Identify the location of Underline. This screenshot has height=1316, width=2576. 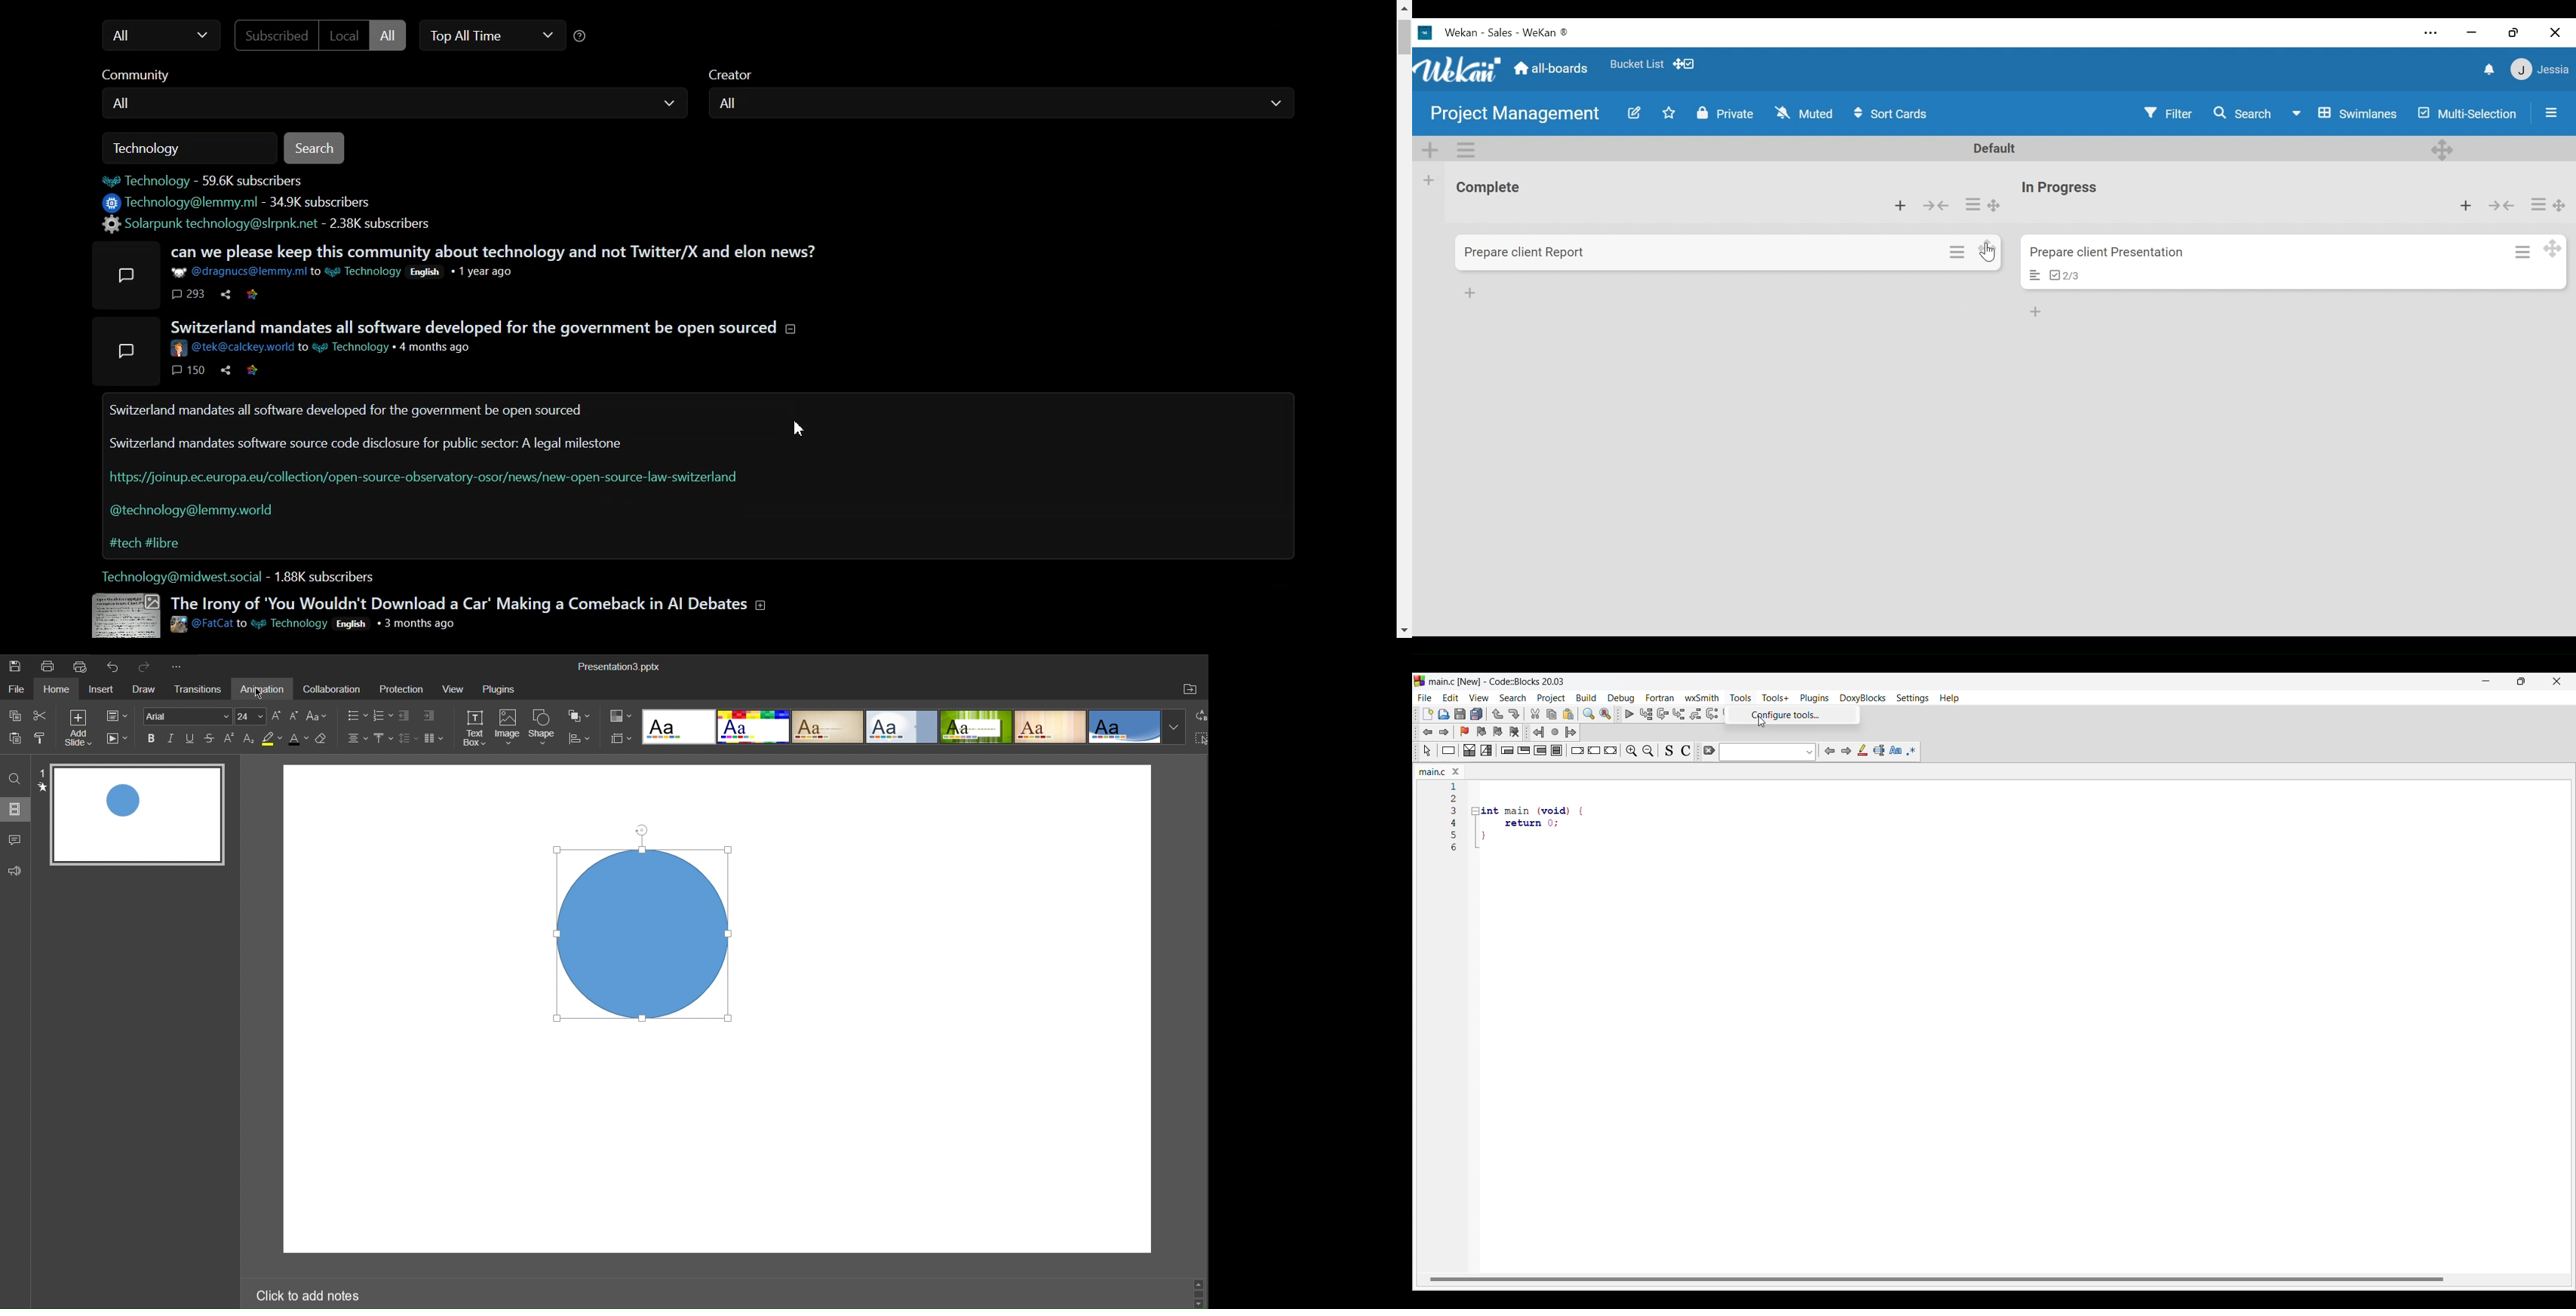
(192, 740).